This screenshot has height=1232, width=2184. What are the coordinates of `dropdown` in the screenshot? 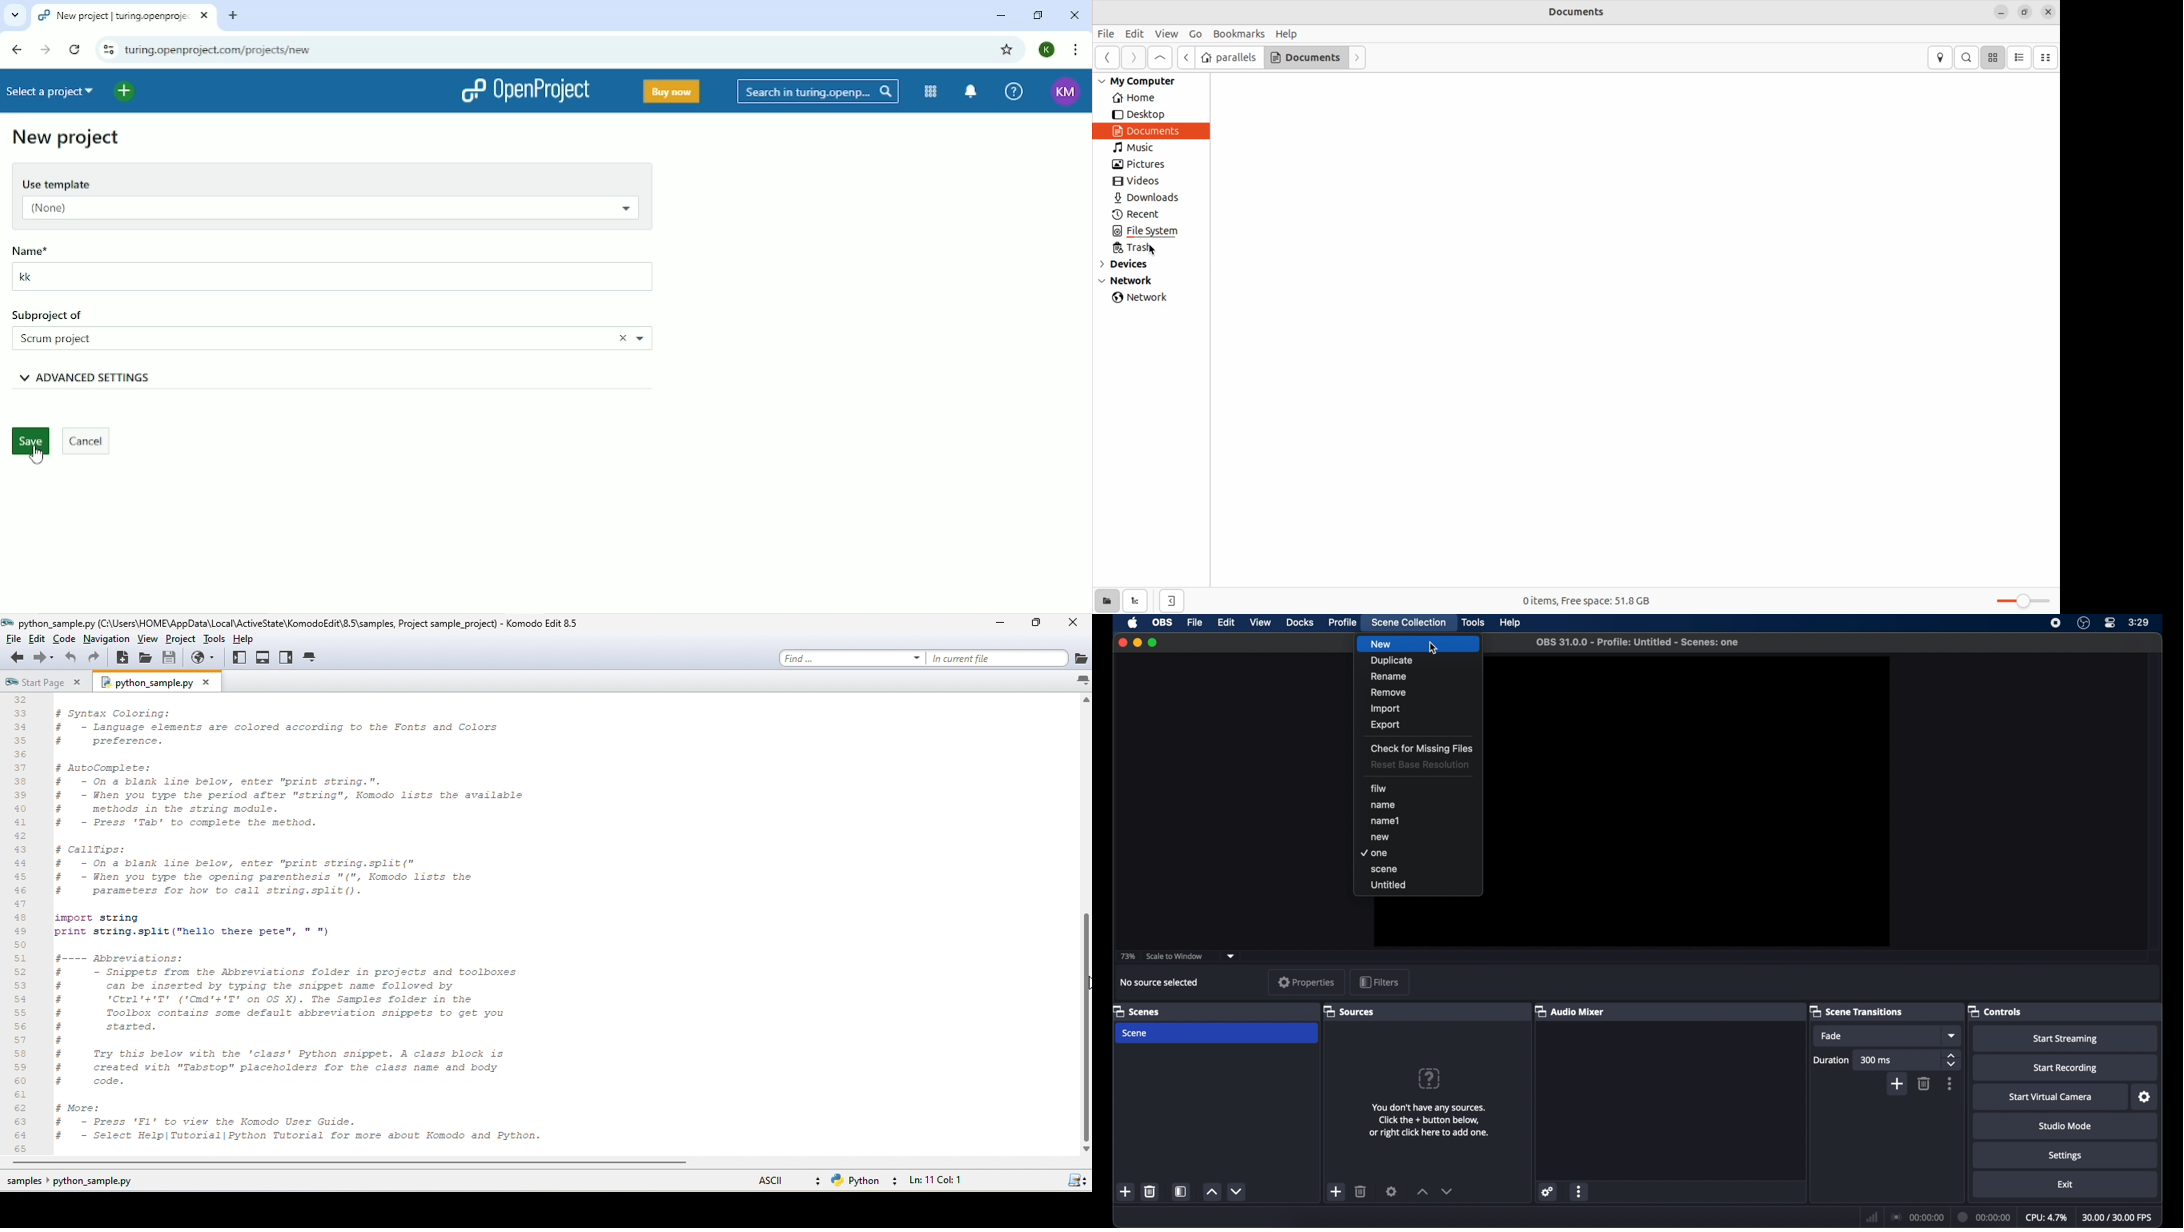 It's located at (1231, 955).